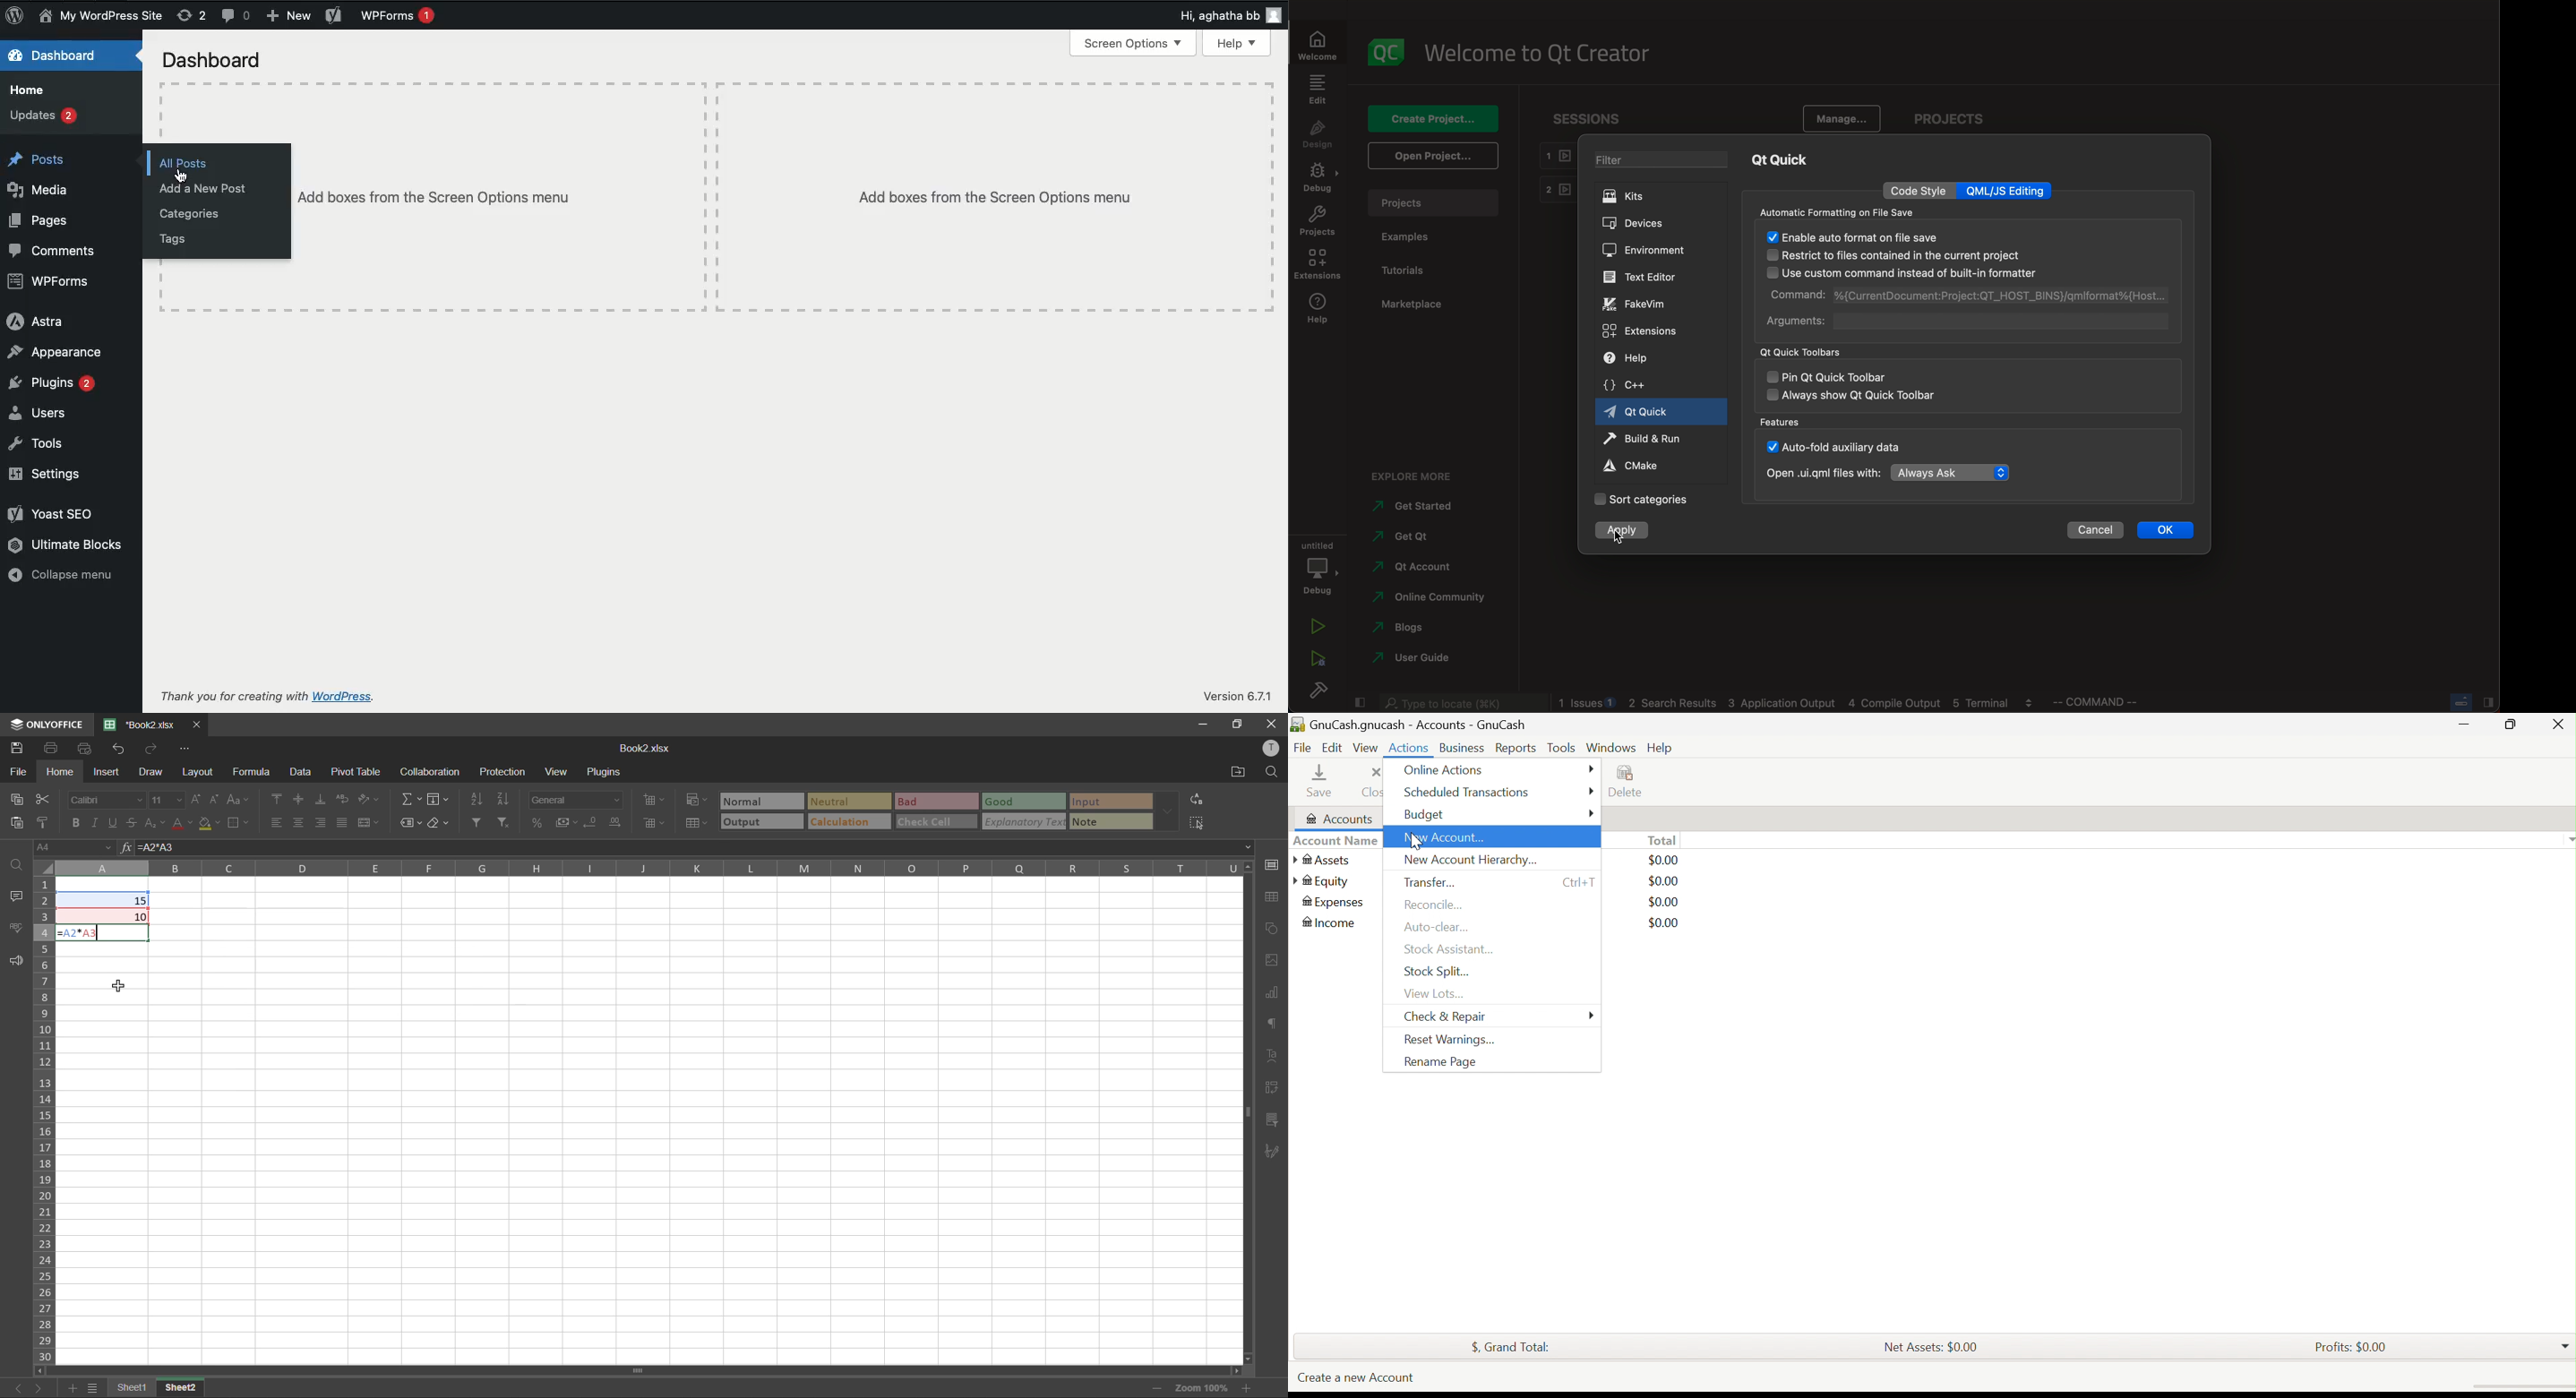 This screenshot has width=2576, height=1400. Describe the element at coordinates (63, 574) in the screenshot. I see `Collapse menu` at that location.